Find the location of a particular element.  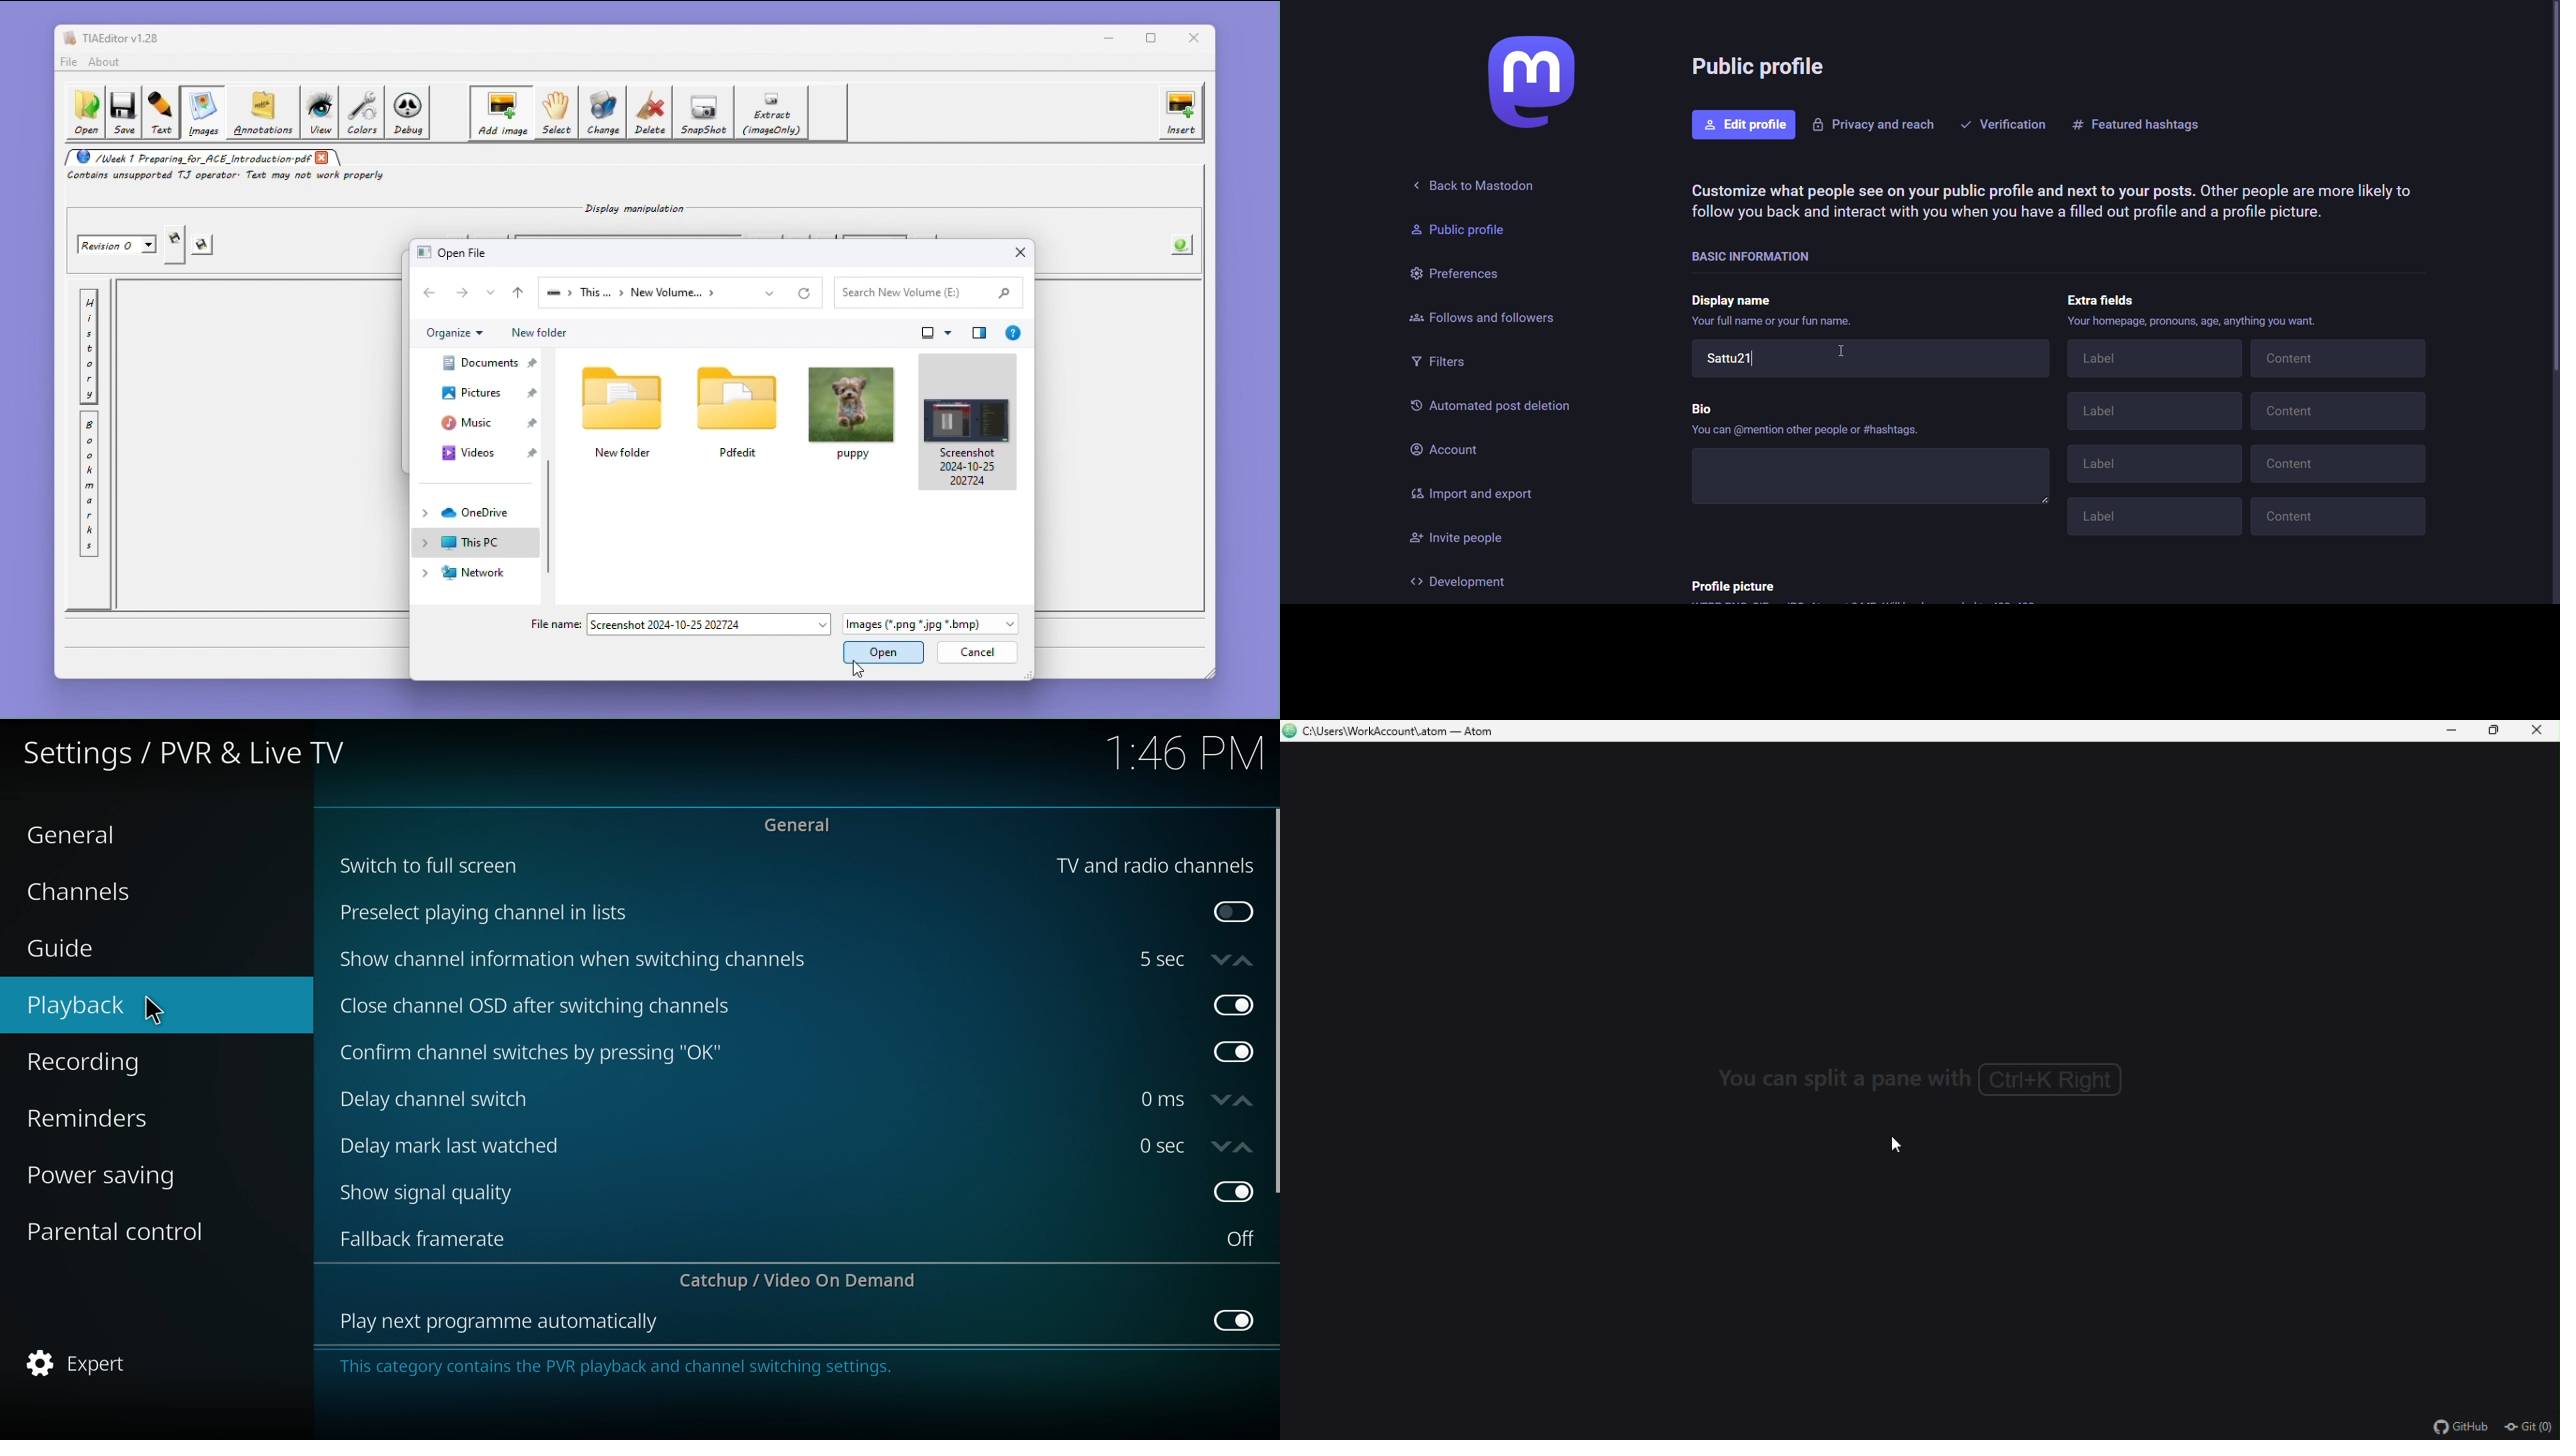

privacy and reacts is located at coordinates (1873, 125).